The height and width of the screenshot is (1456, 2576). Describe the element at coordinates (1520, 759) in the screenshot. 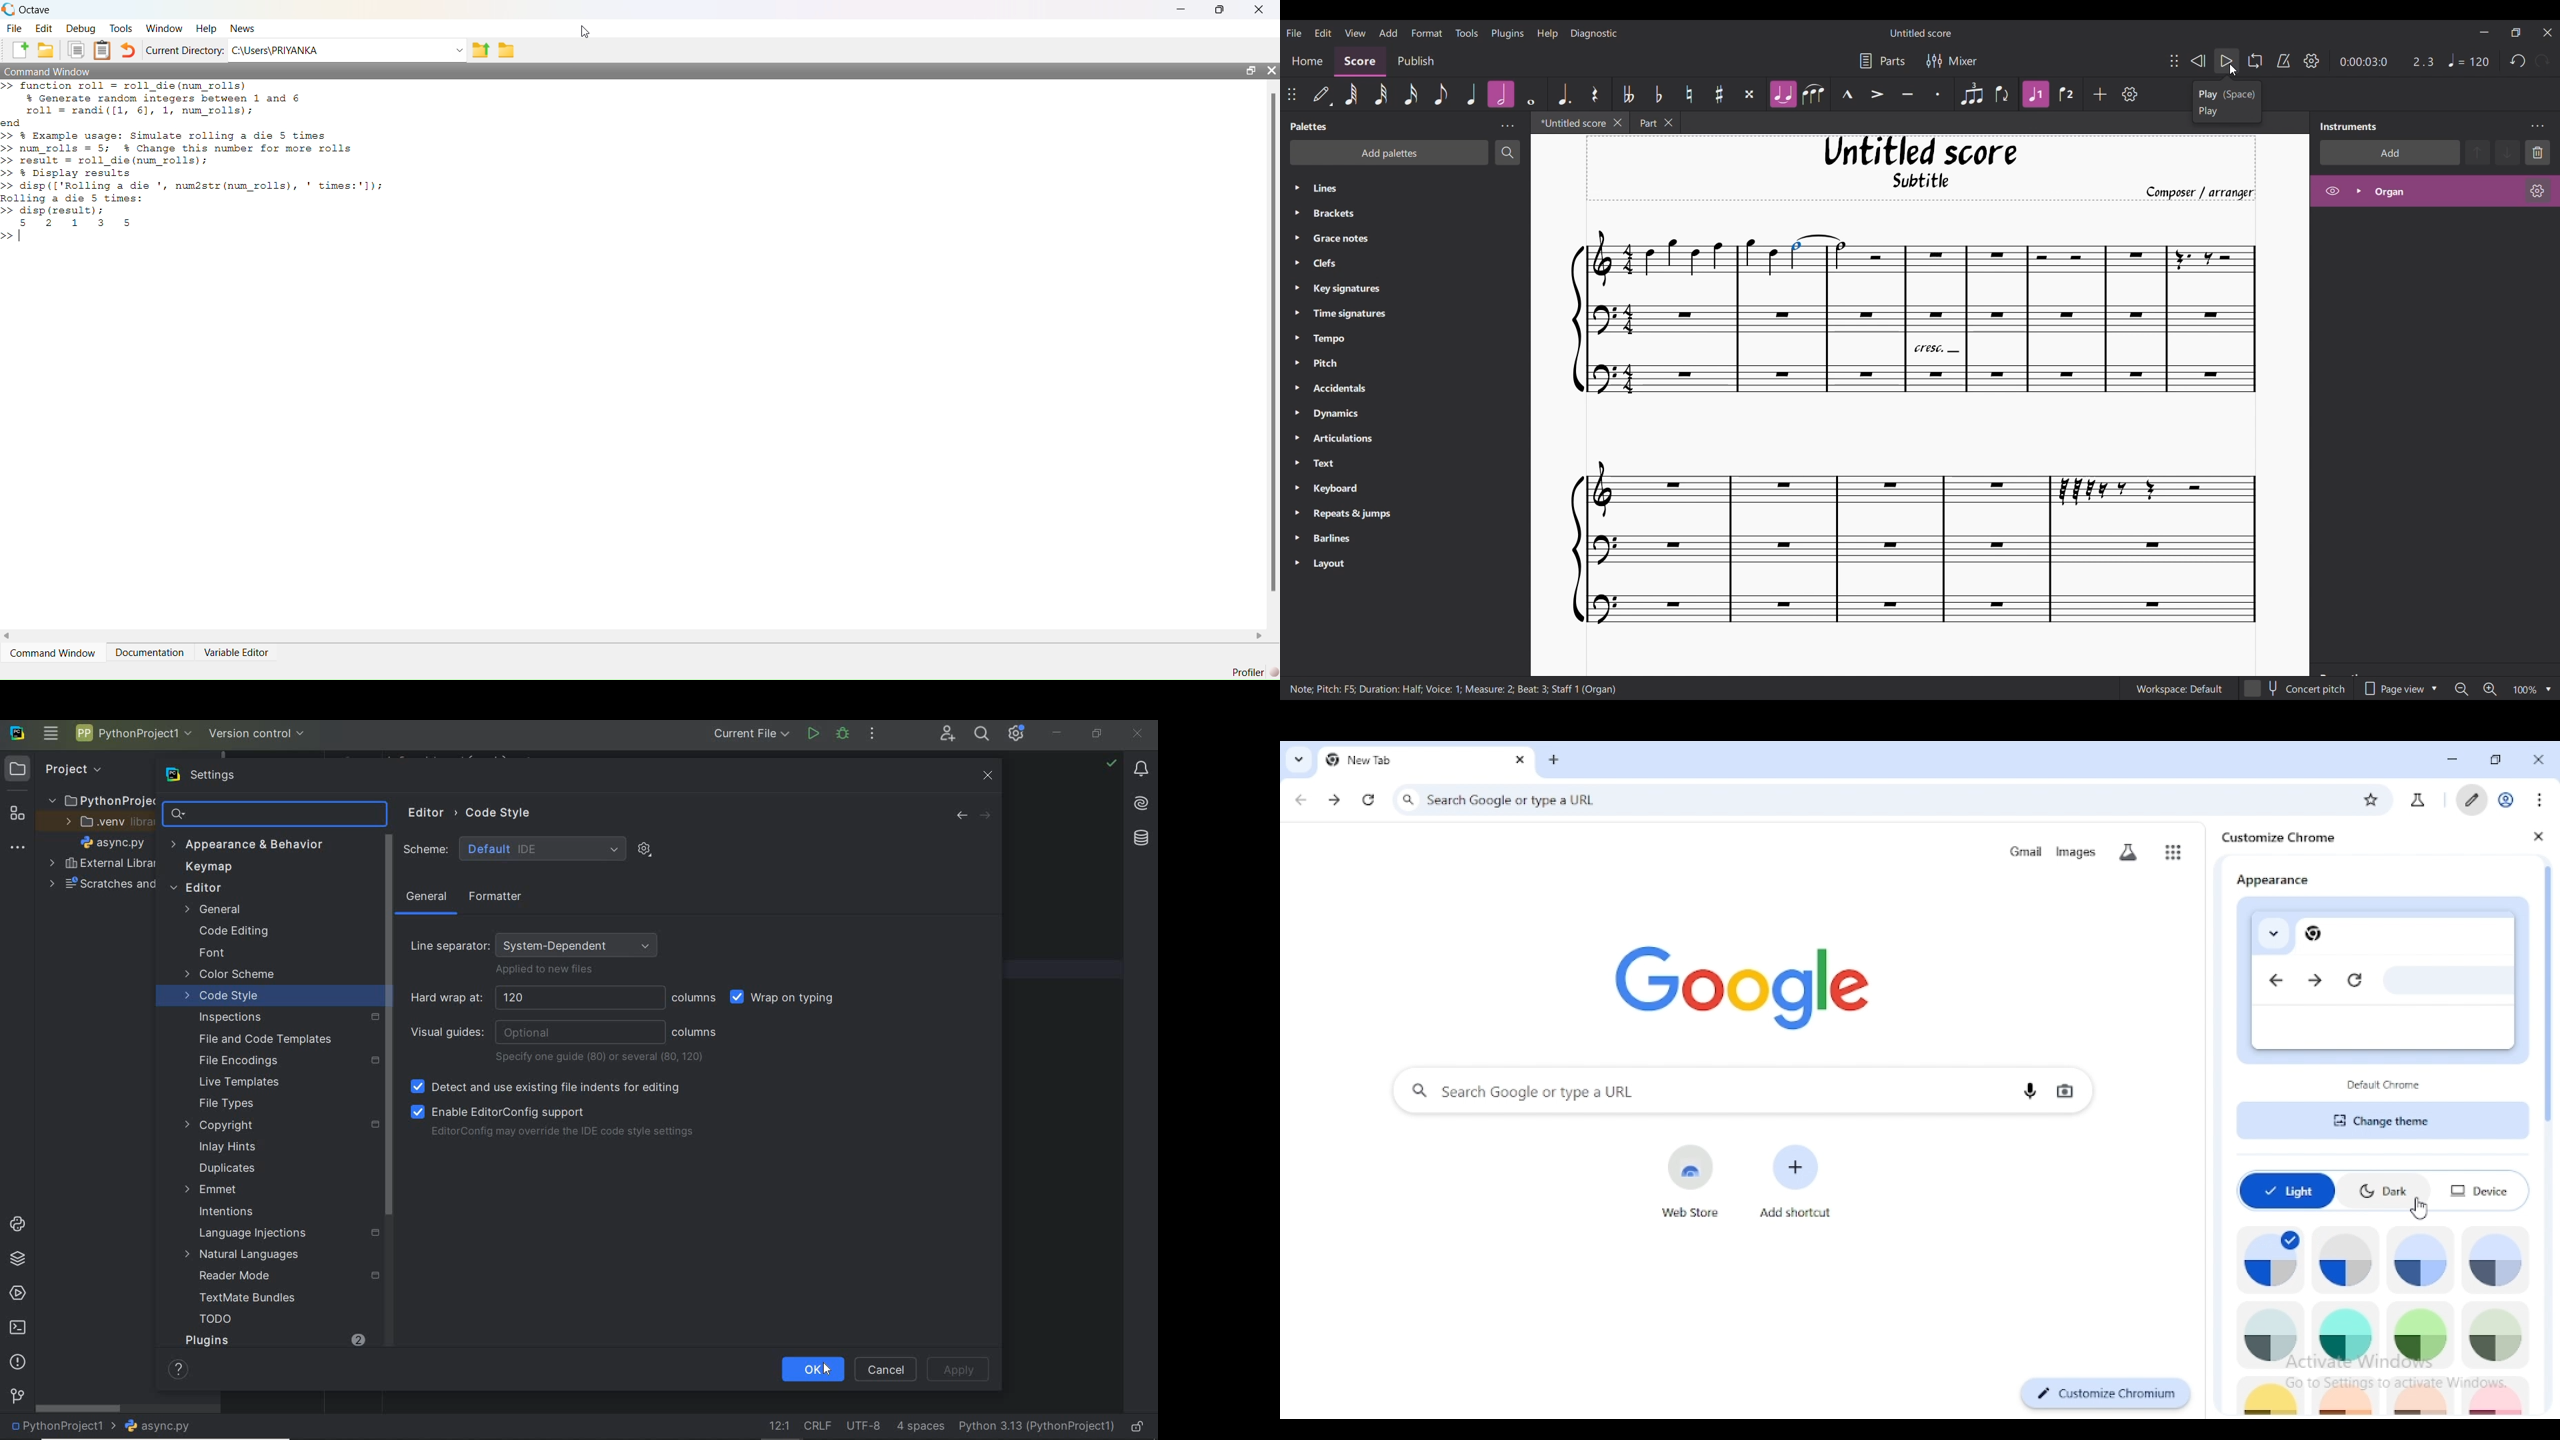

I see `close tab` at that location.